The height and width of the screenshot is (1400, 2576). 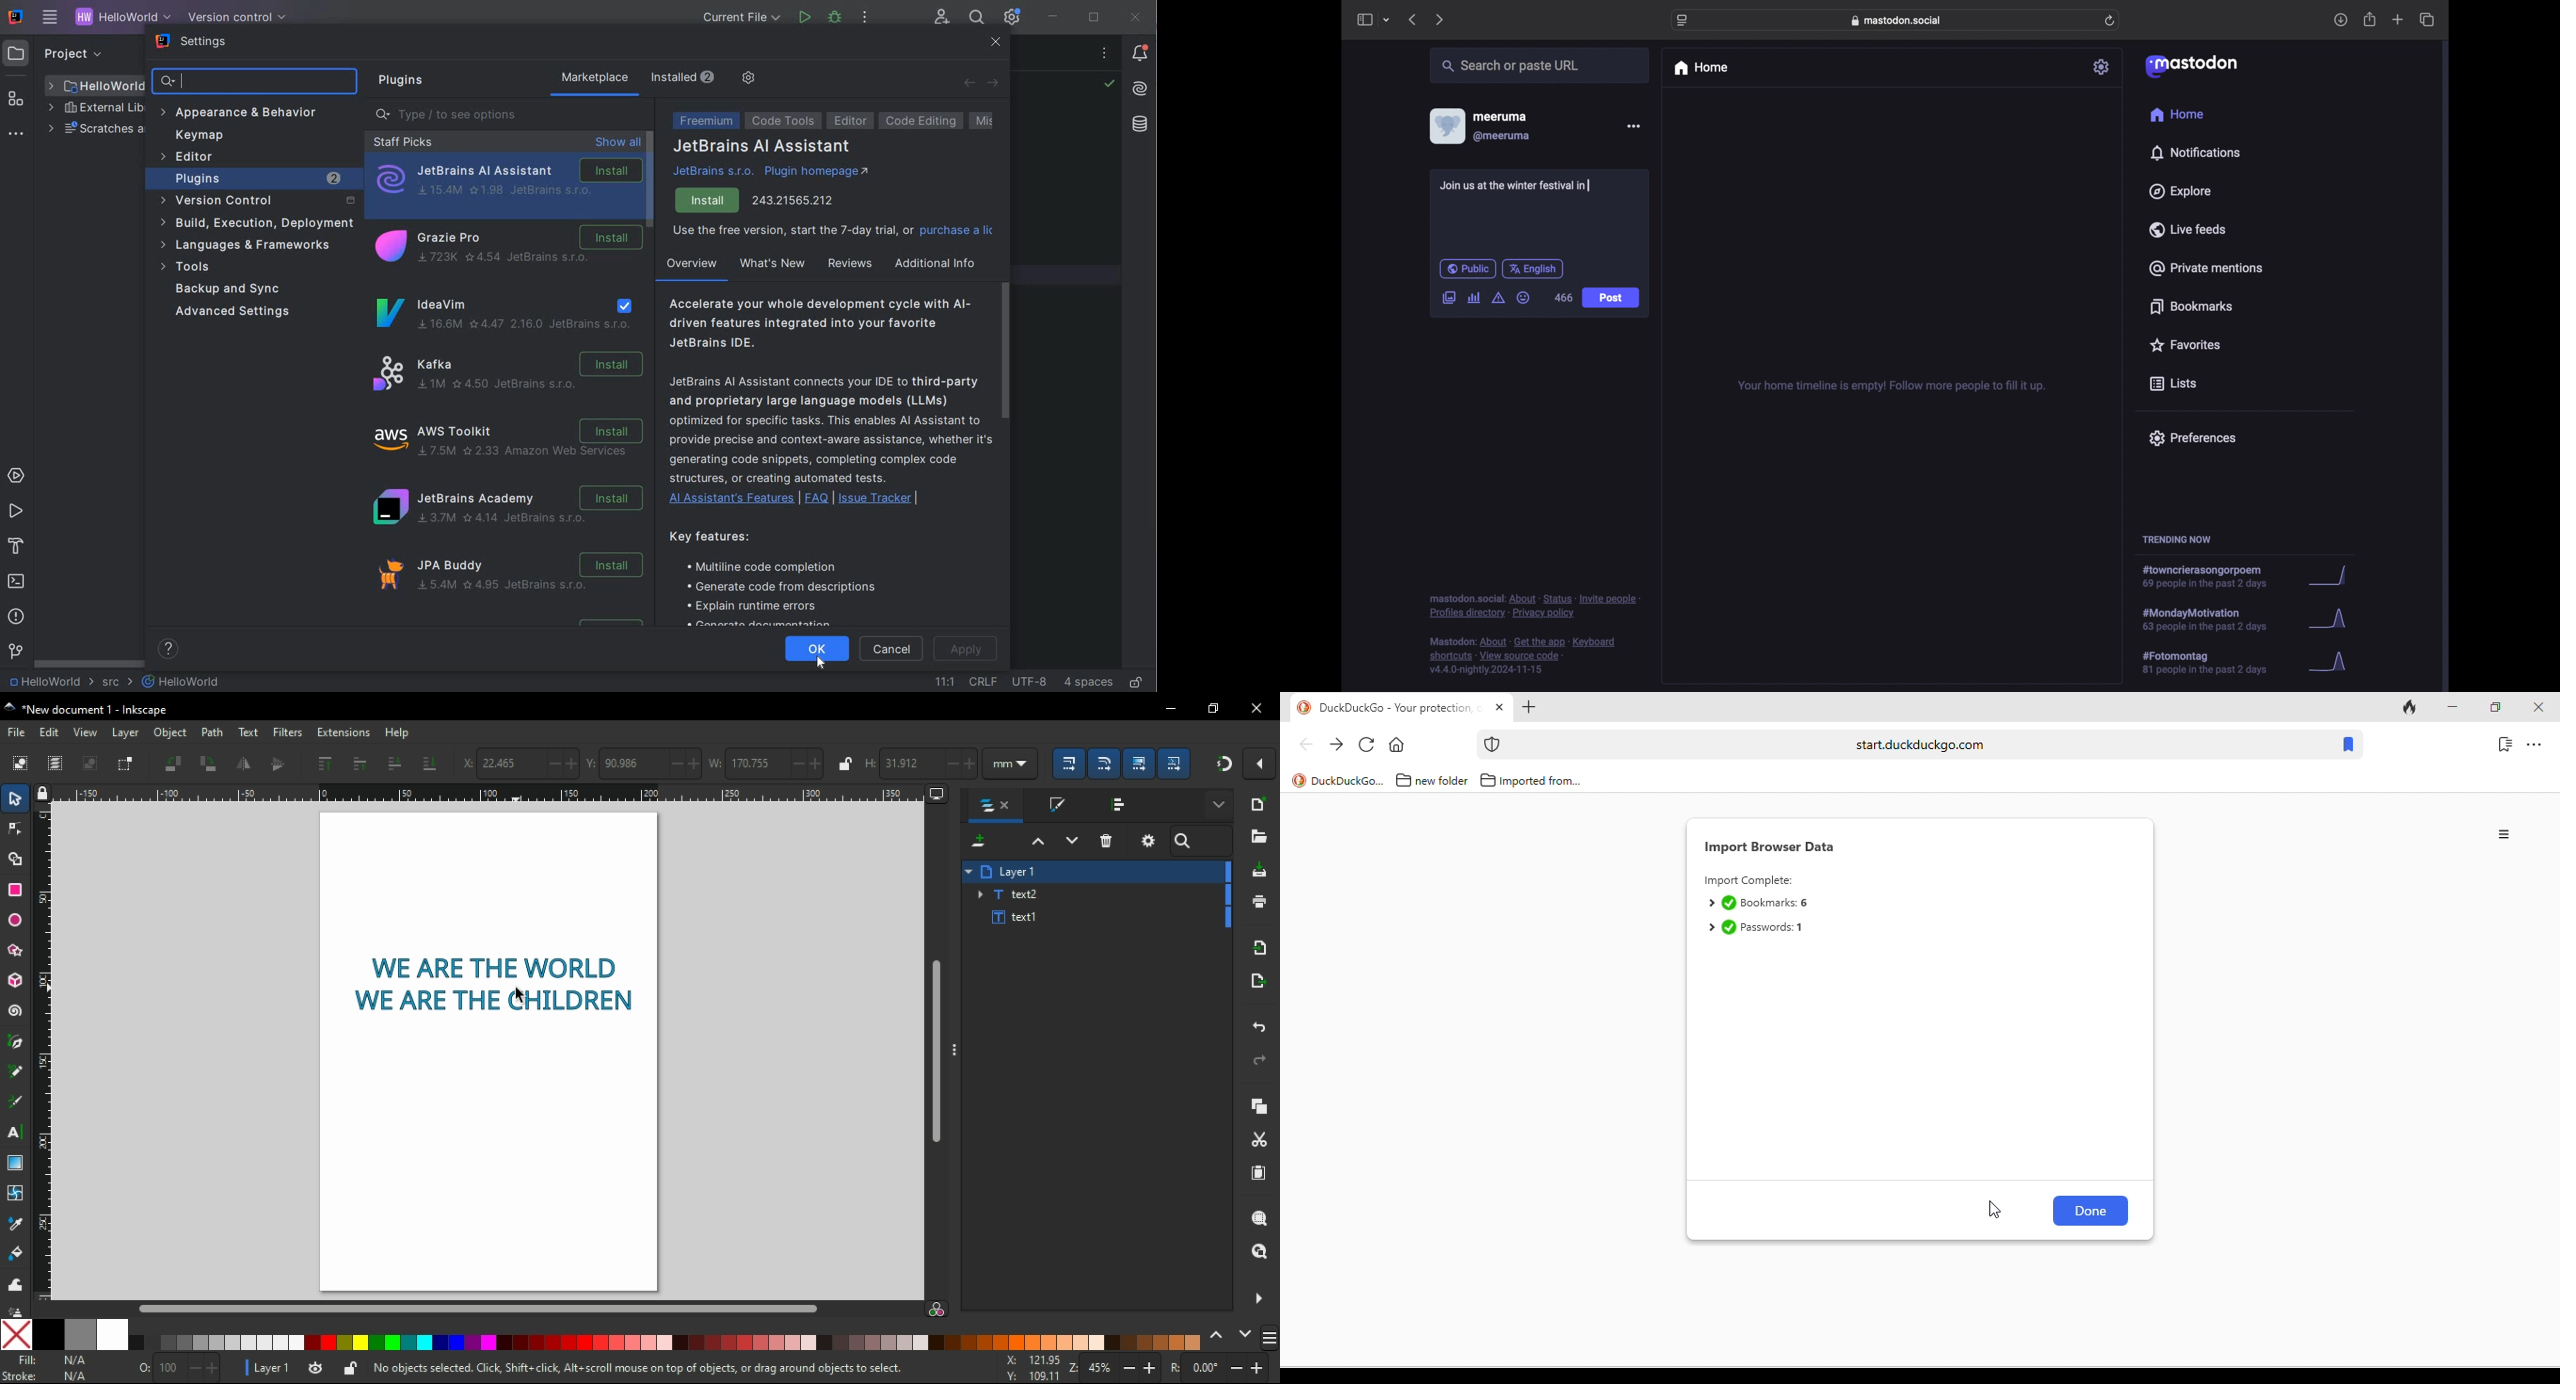 What do you see at coordinates (177, 765) in the screenshot?
I see `object rotate 90 CCW` at bounding box center [177, 765].